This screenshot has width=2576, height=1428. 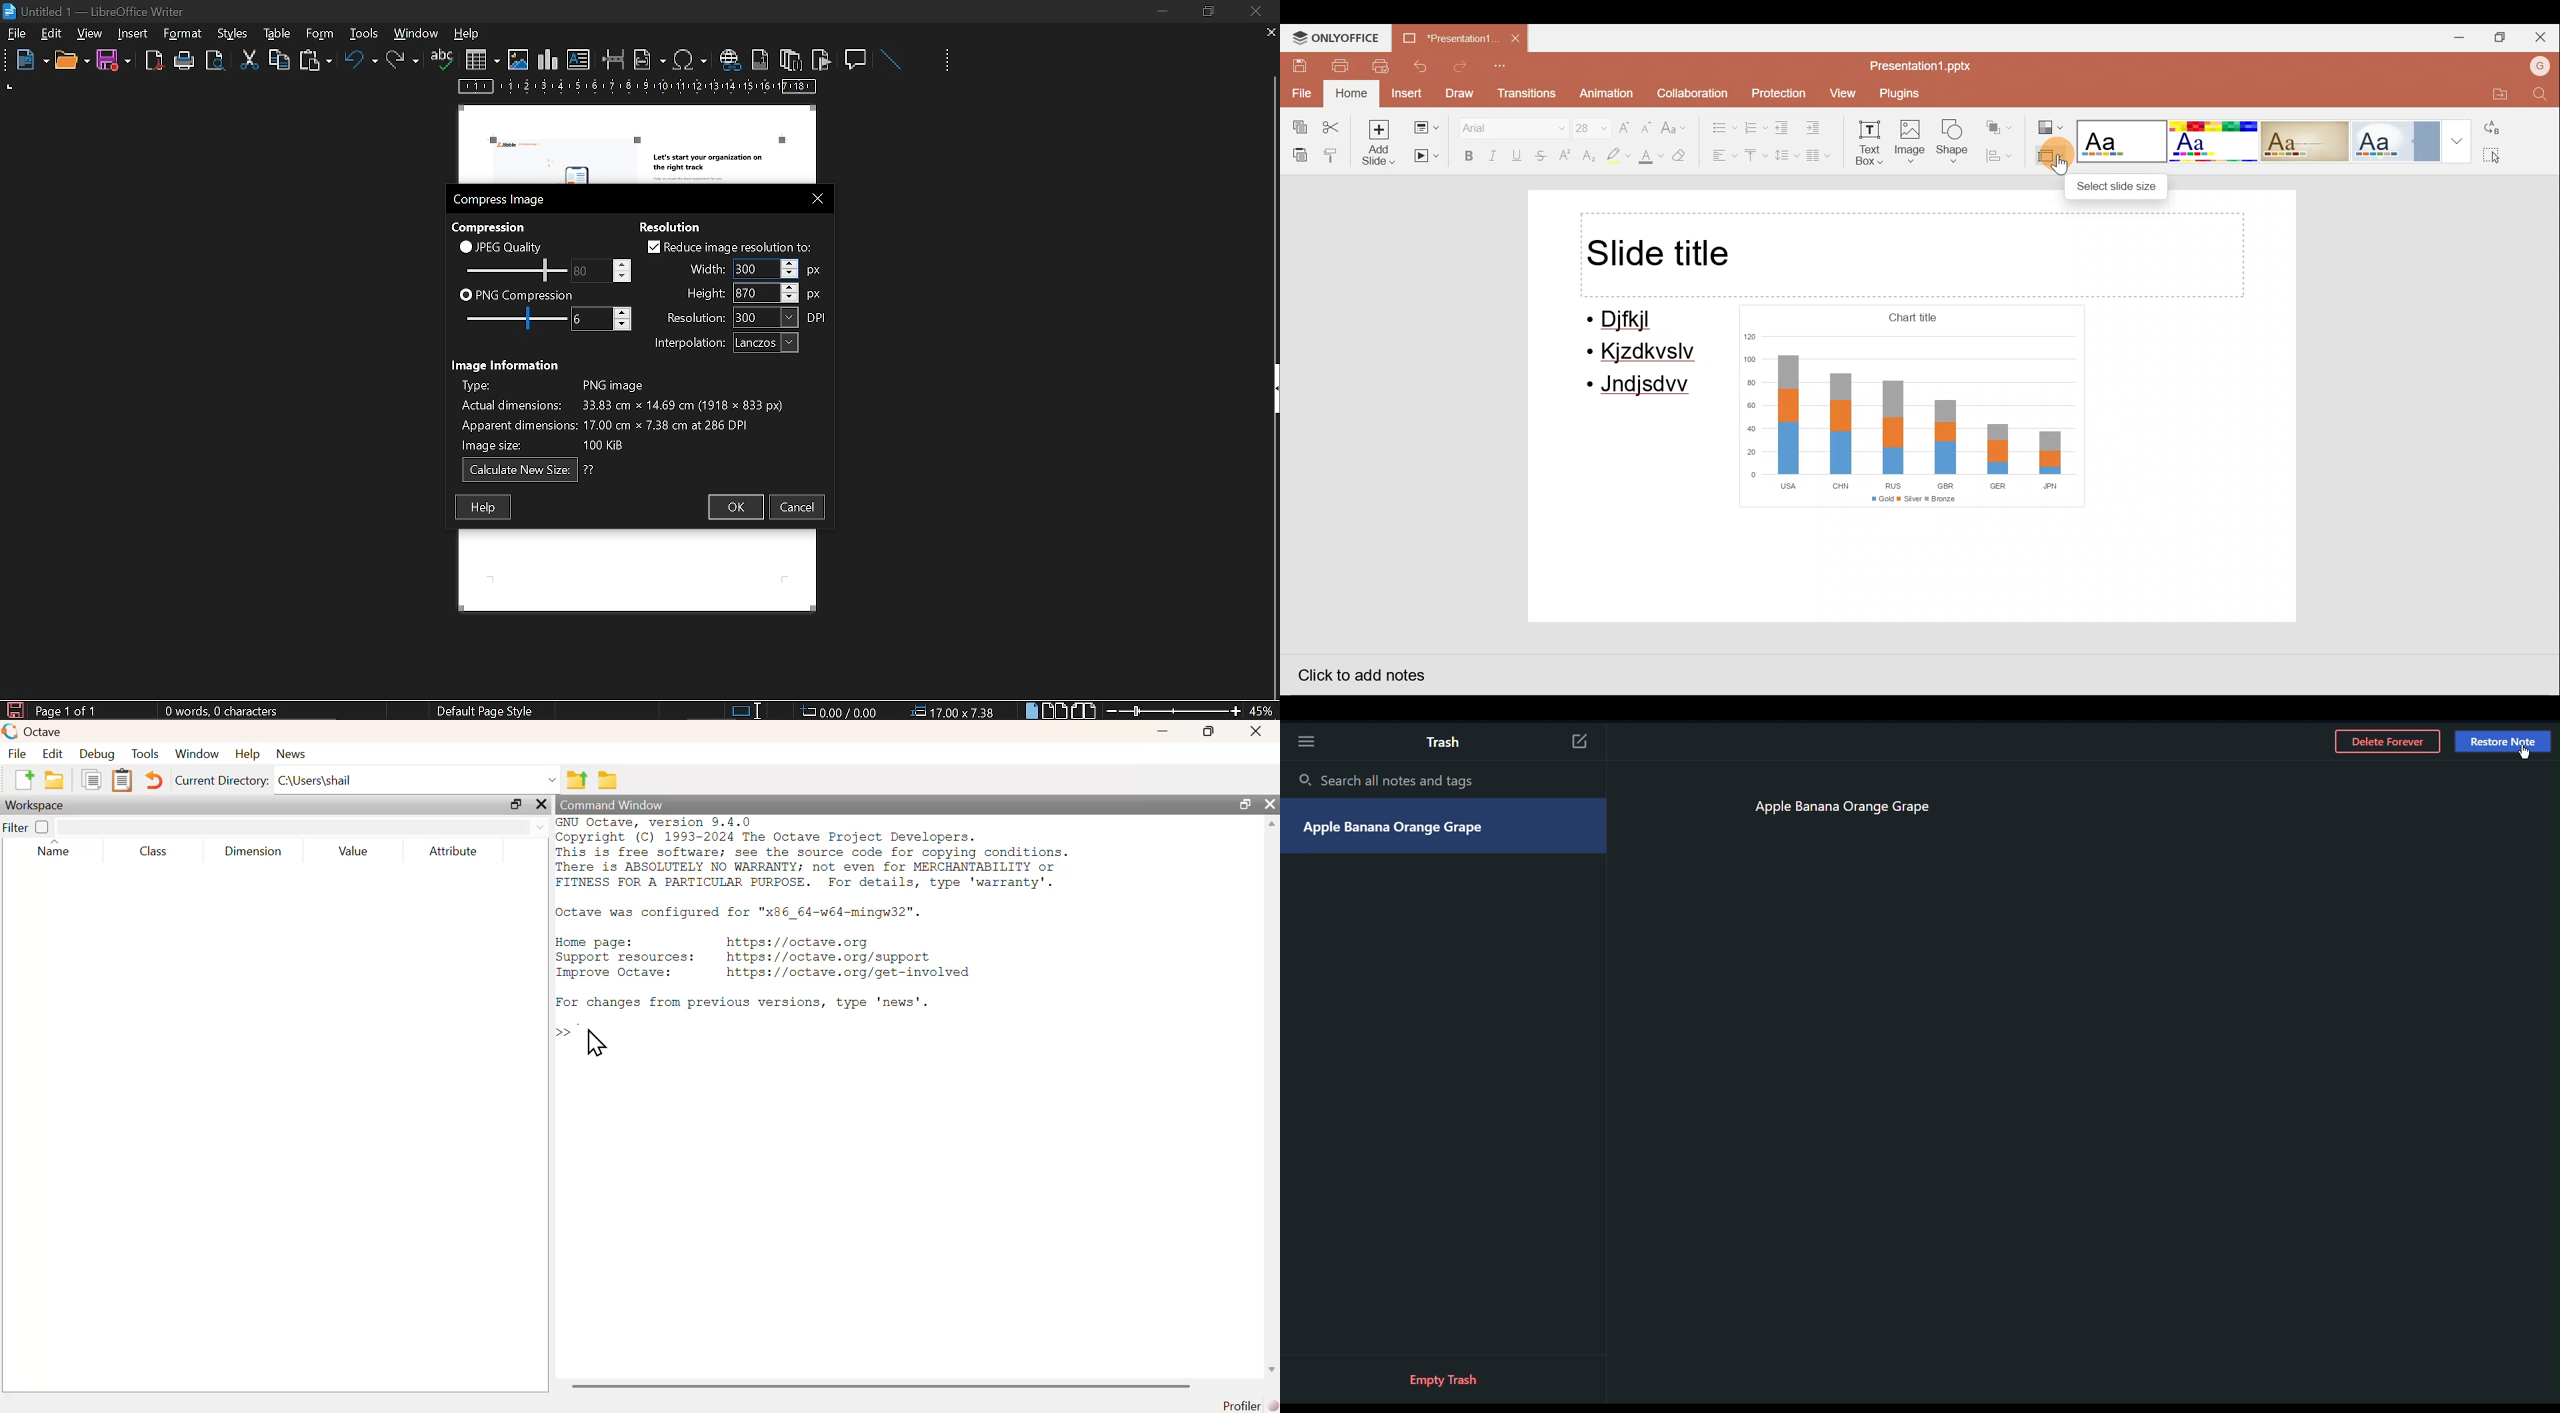 What do you see at coordinates (1405, 93) in the screenshot?
I see `Insert` at bounding box center [1405, 93].